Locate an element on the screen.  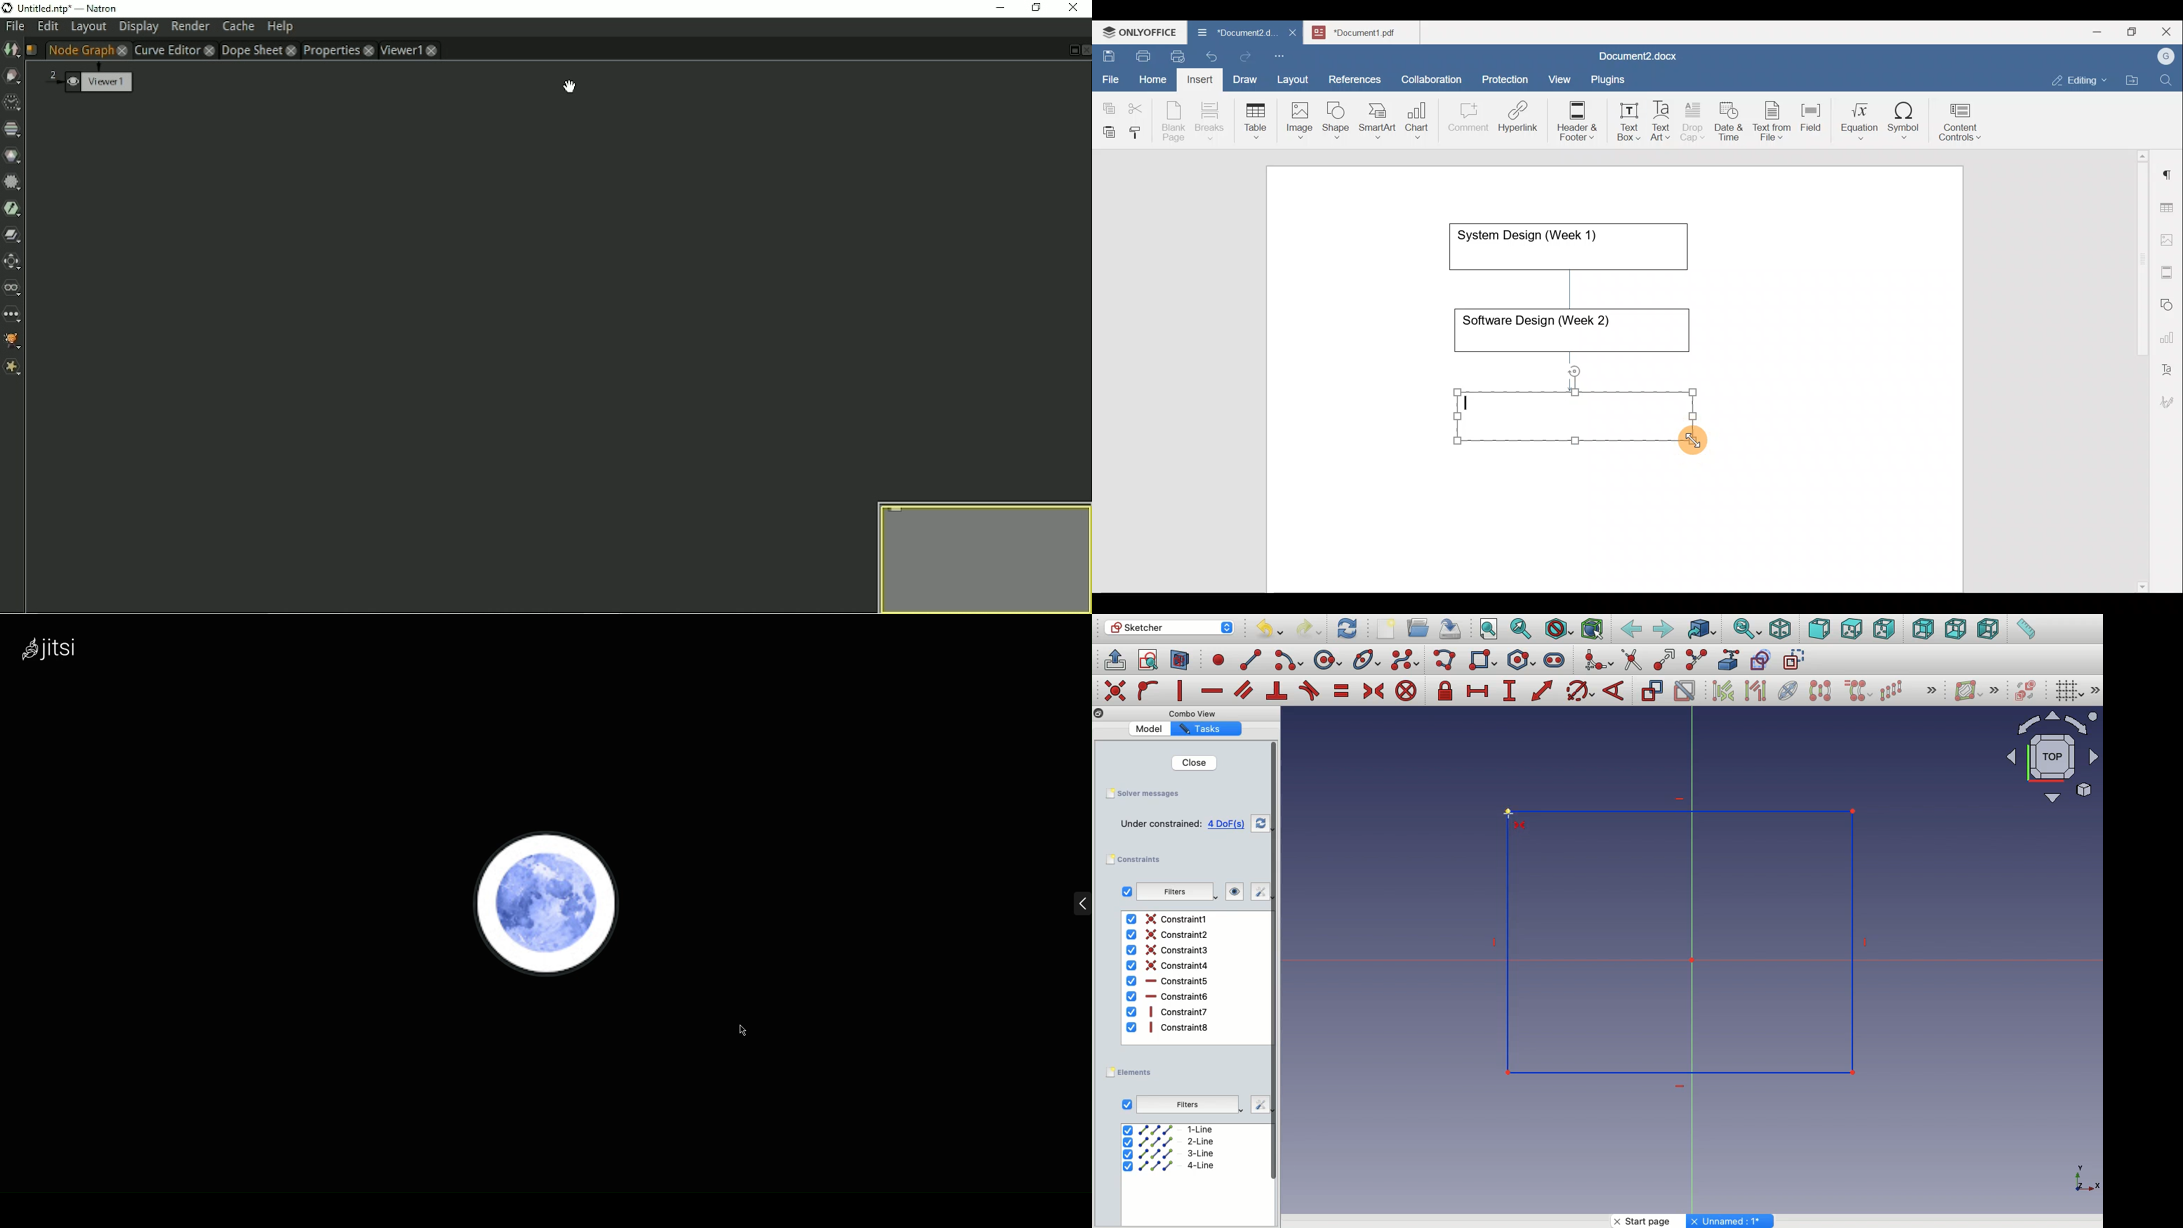
Forward is located at coordinates (1664, 629).